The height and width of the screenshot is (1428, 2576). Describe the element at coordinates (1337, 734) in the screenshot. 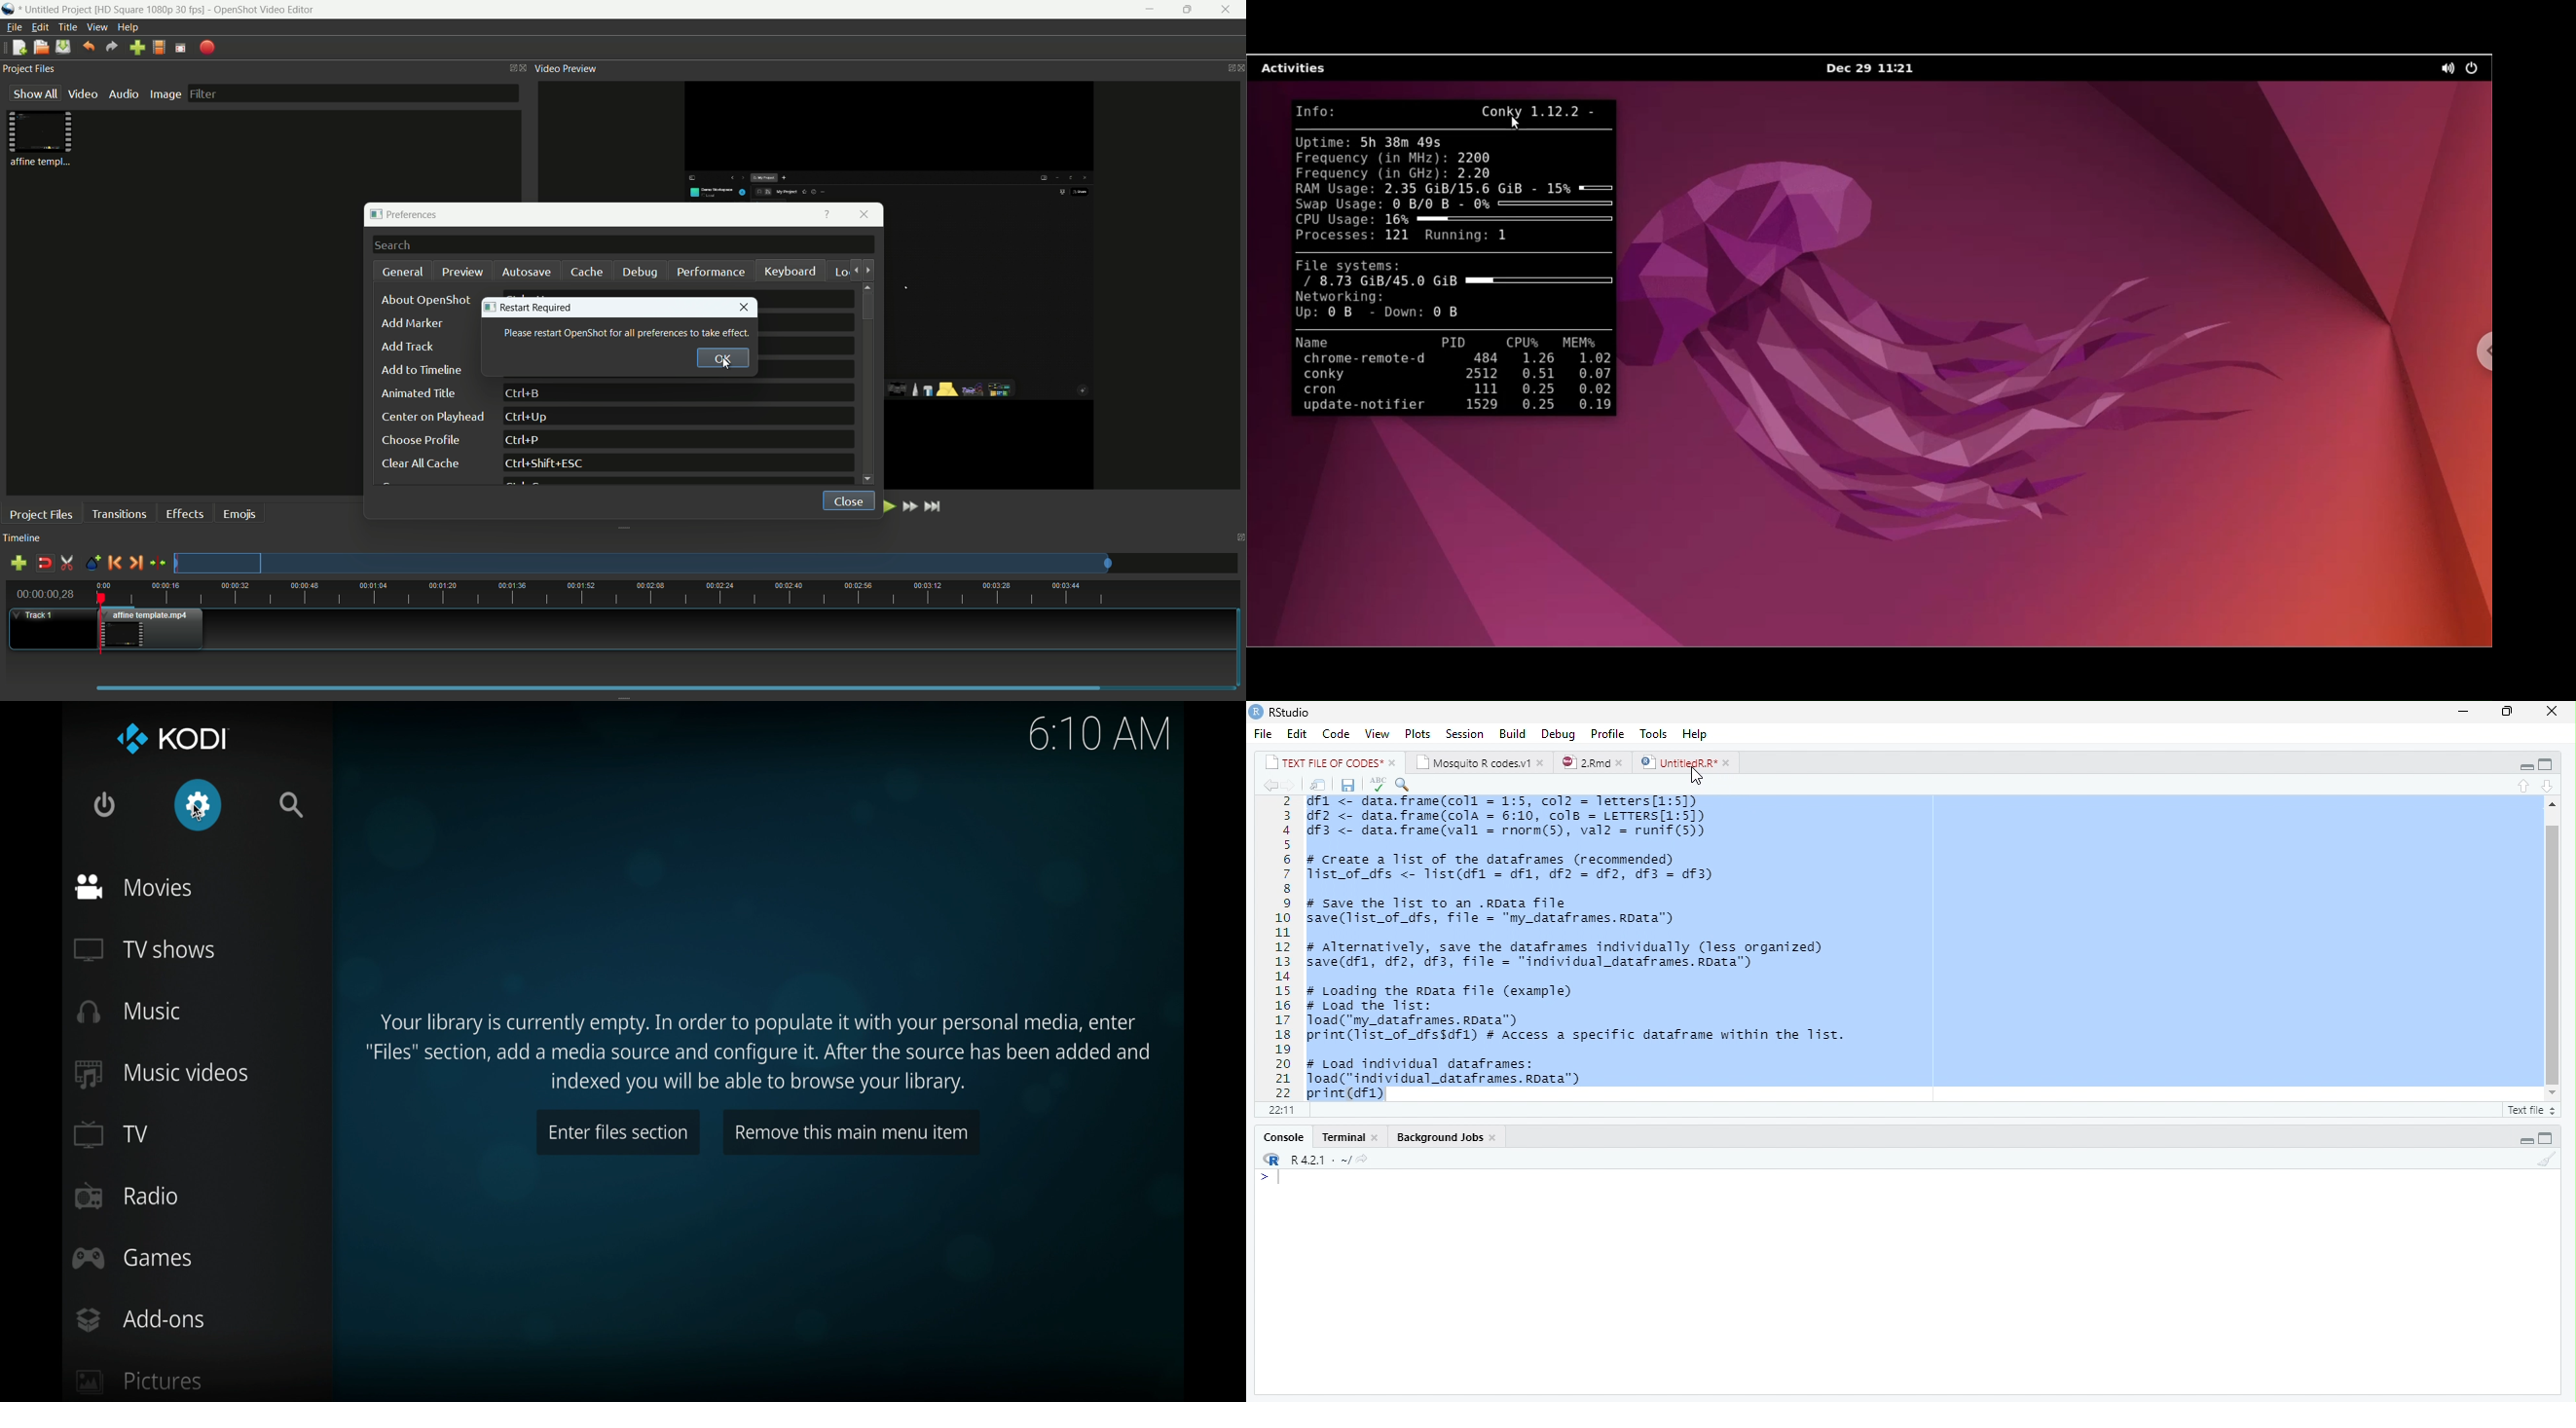

I see `Code` at that location.